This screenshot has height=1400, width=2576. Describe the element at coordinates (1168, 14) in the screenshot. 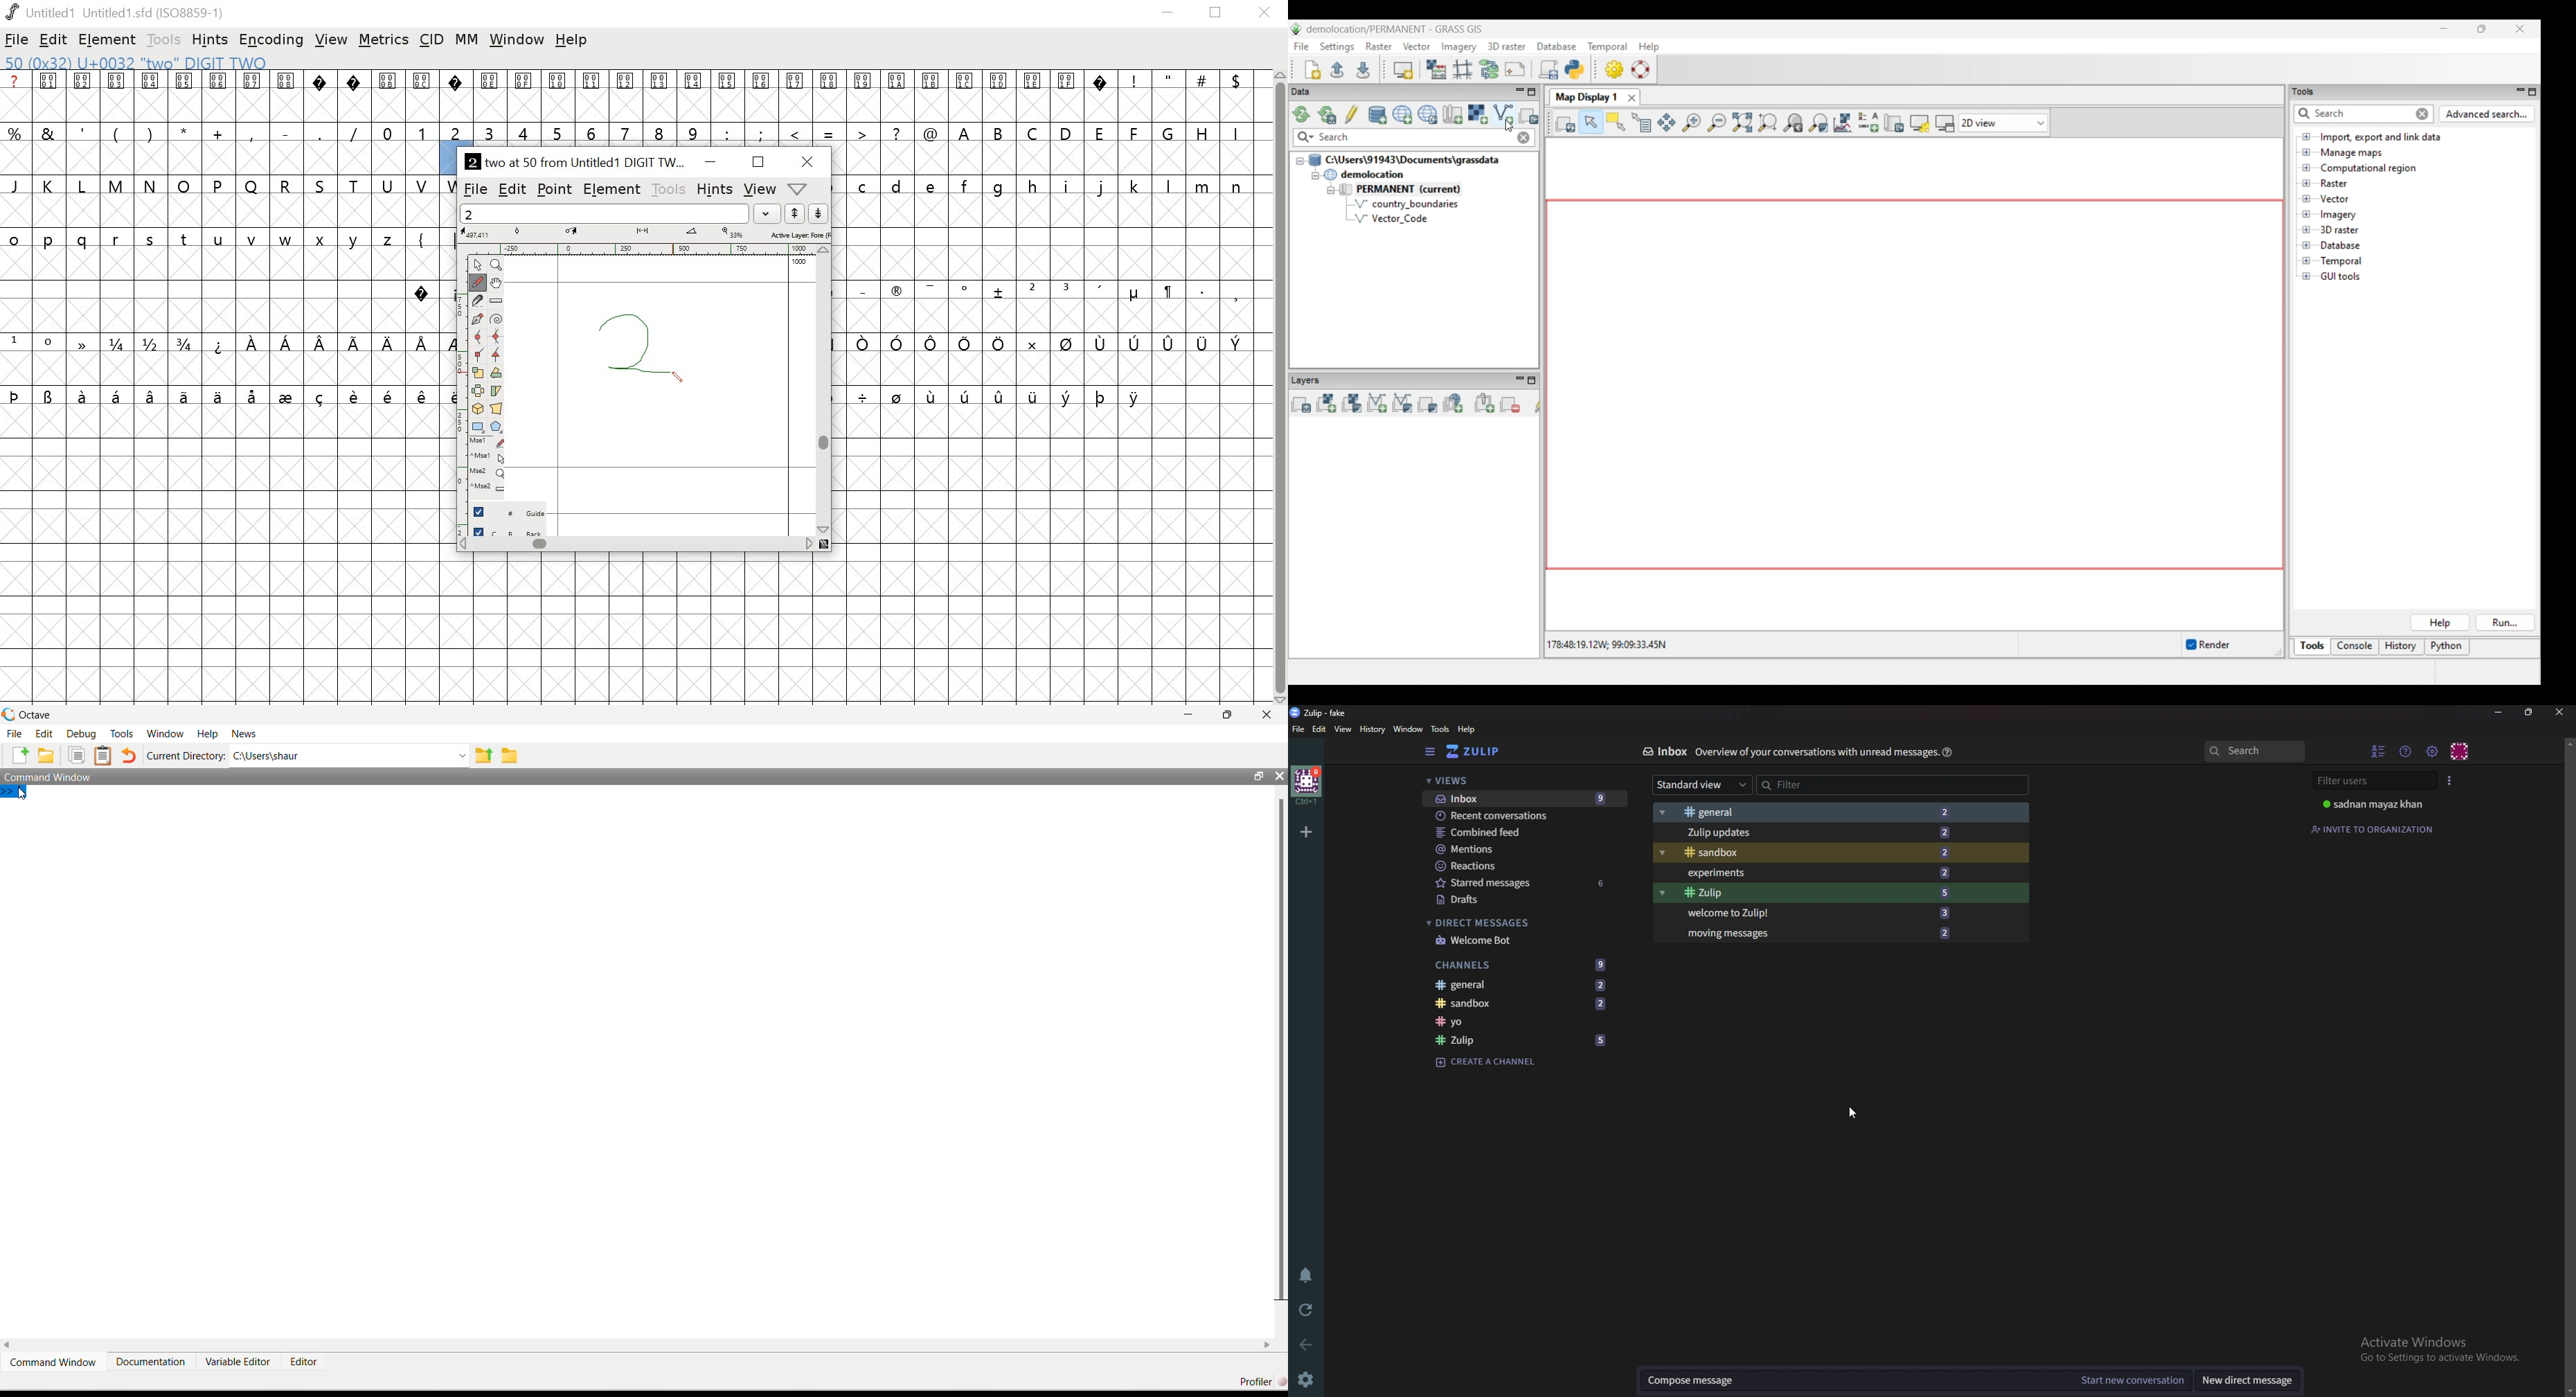

I see `minimize` at that location.